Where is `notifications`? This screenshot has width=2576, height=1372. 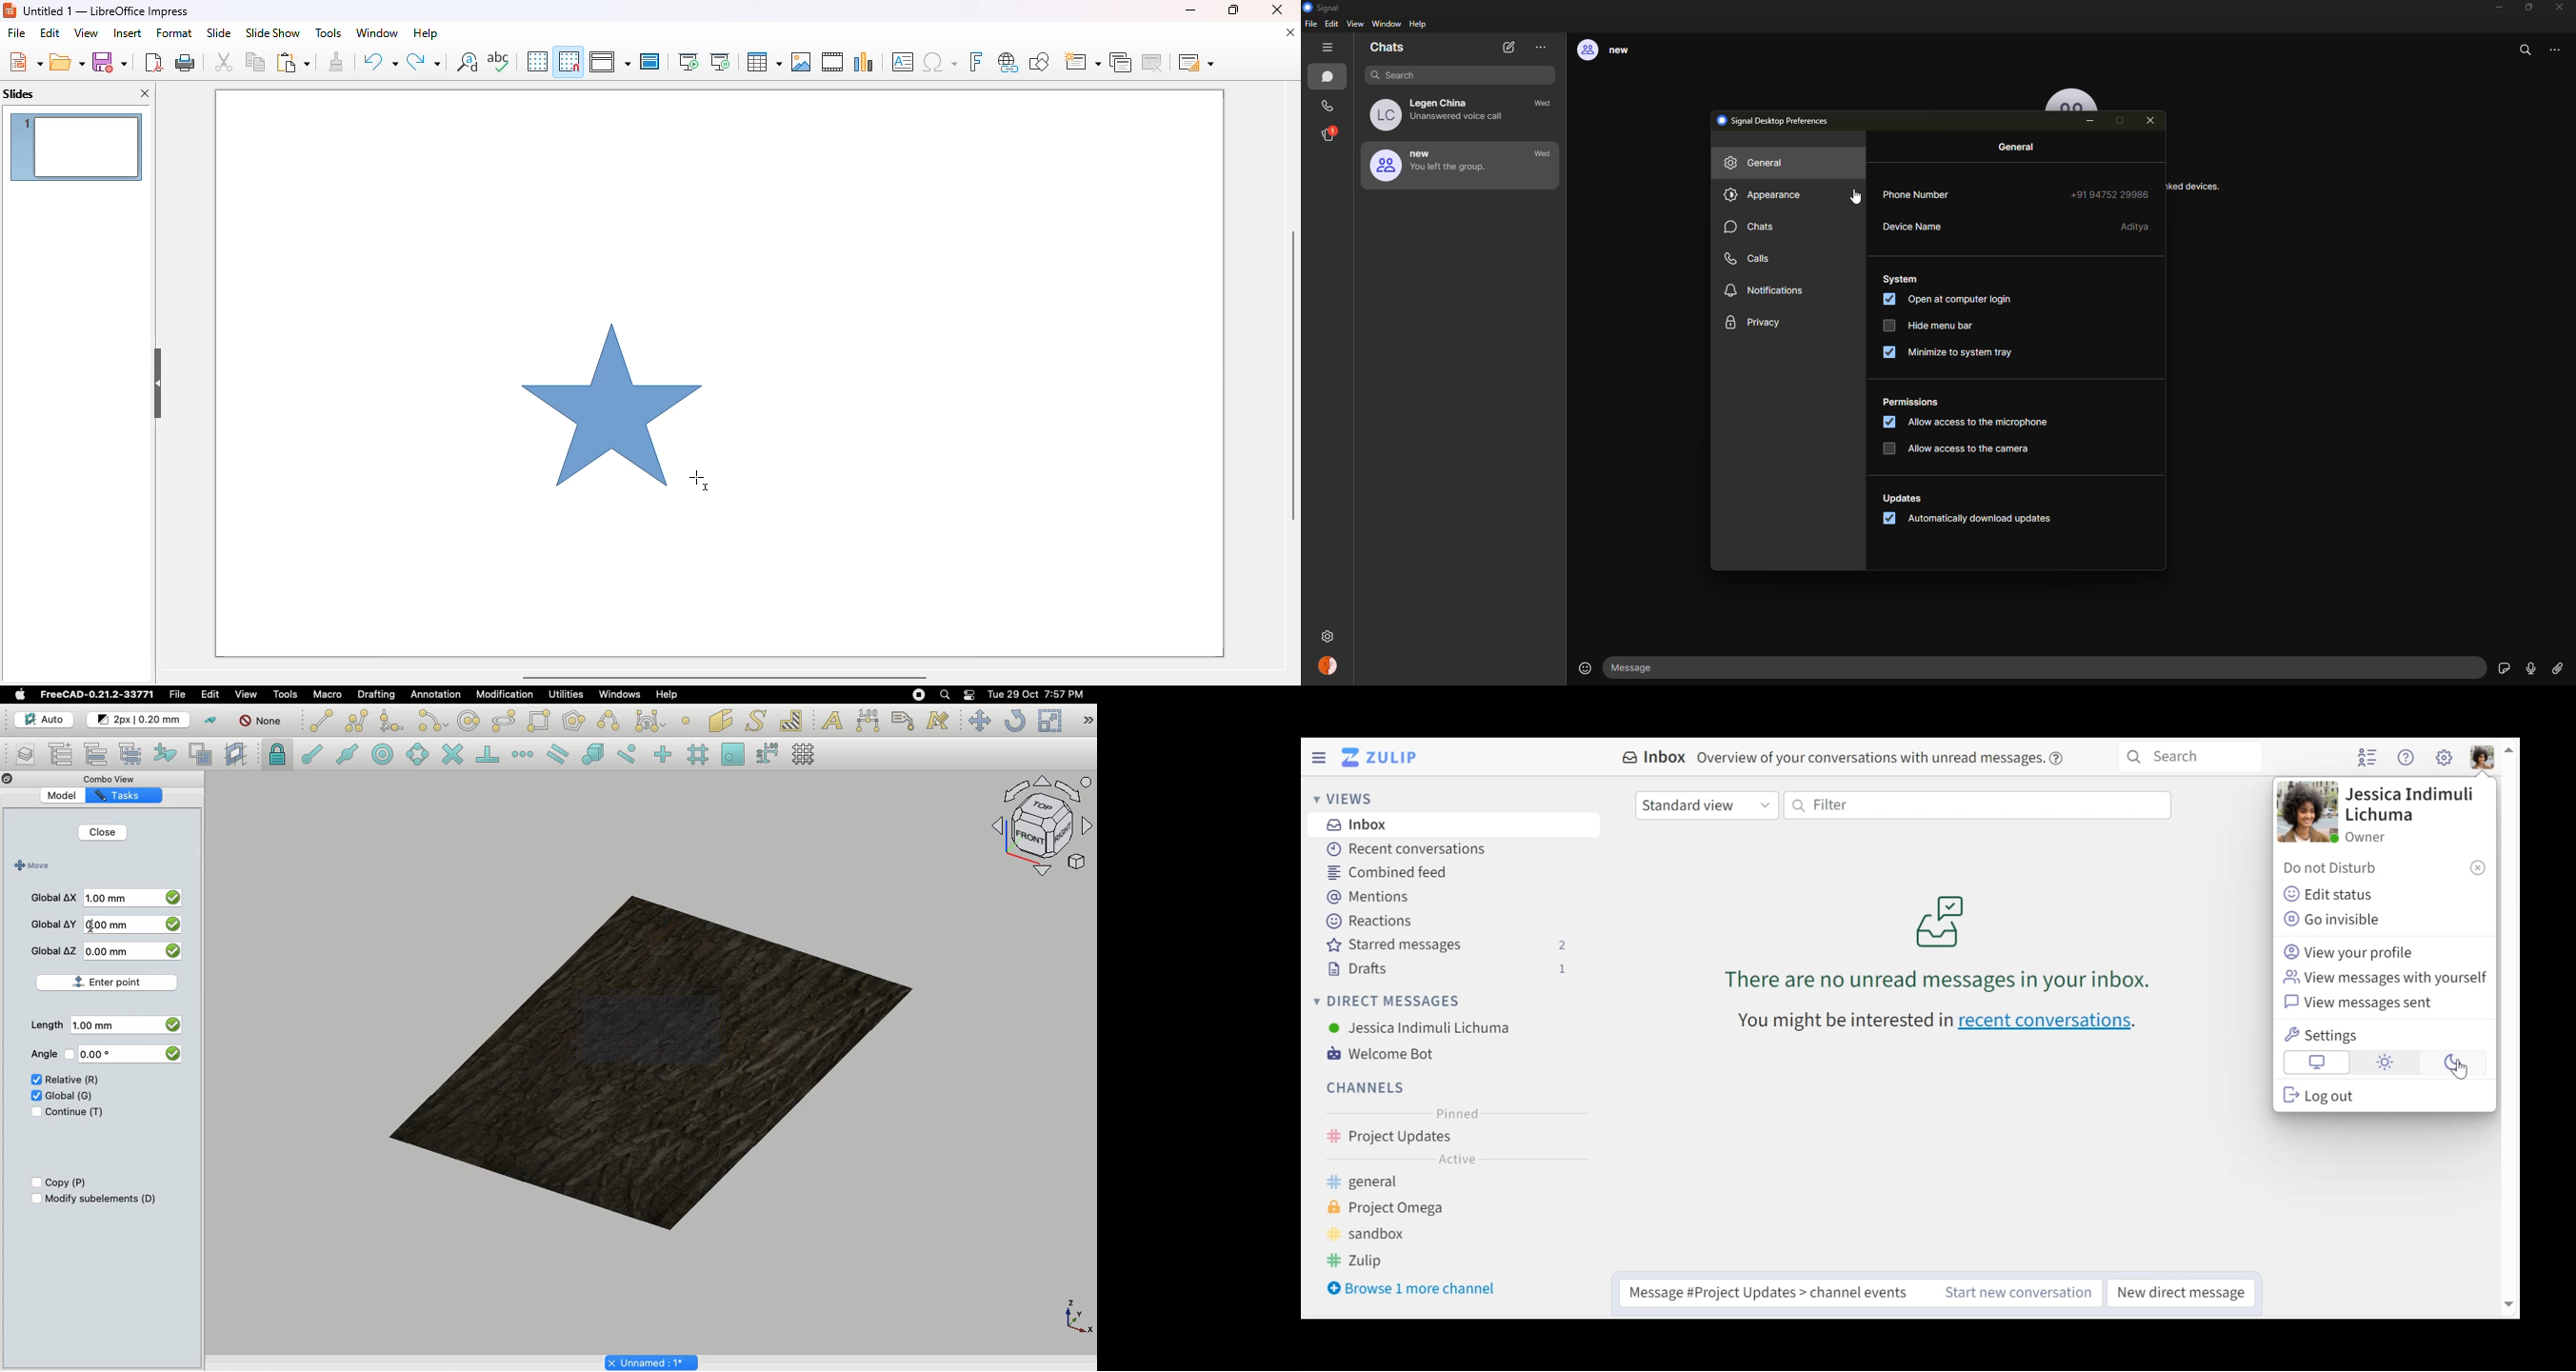 notifications is located at coordinates (1766, 292).